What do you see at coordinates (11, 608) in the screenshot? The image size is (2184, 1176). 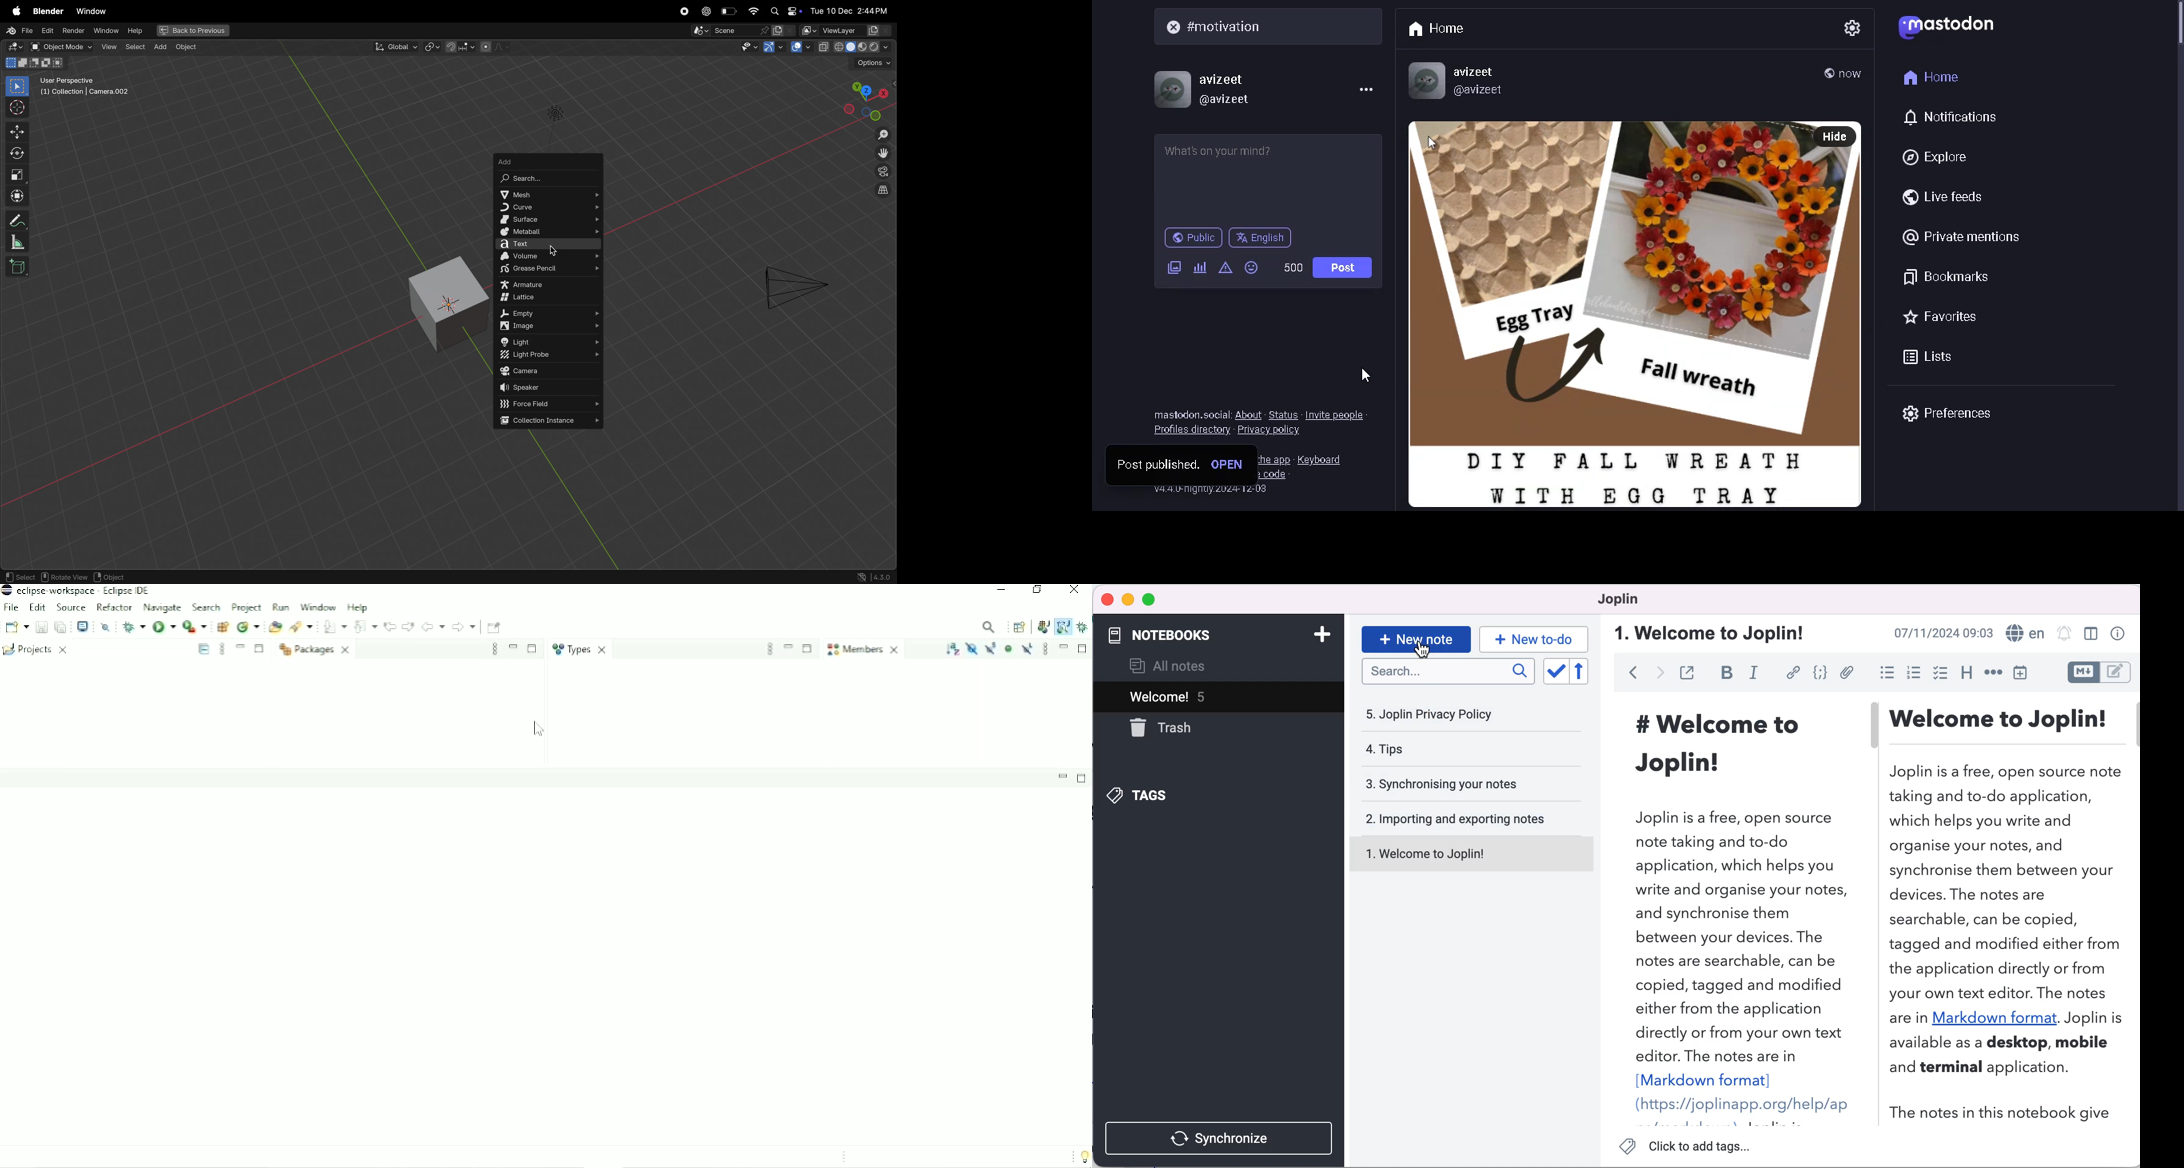 I see `File` at bounding box center [11, 608].